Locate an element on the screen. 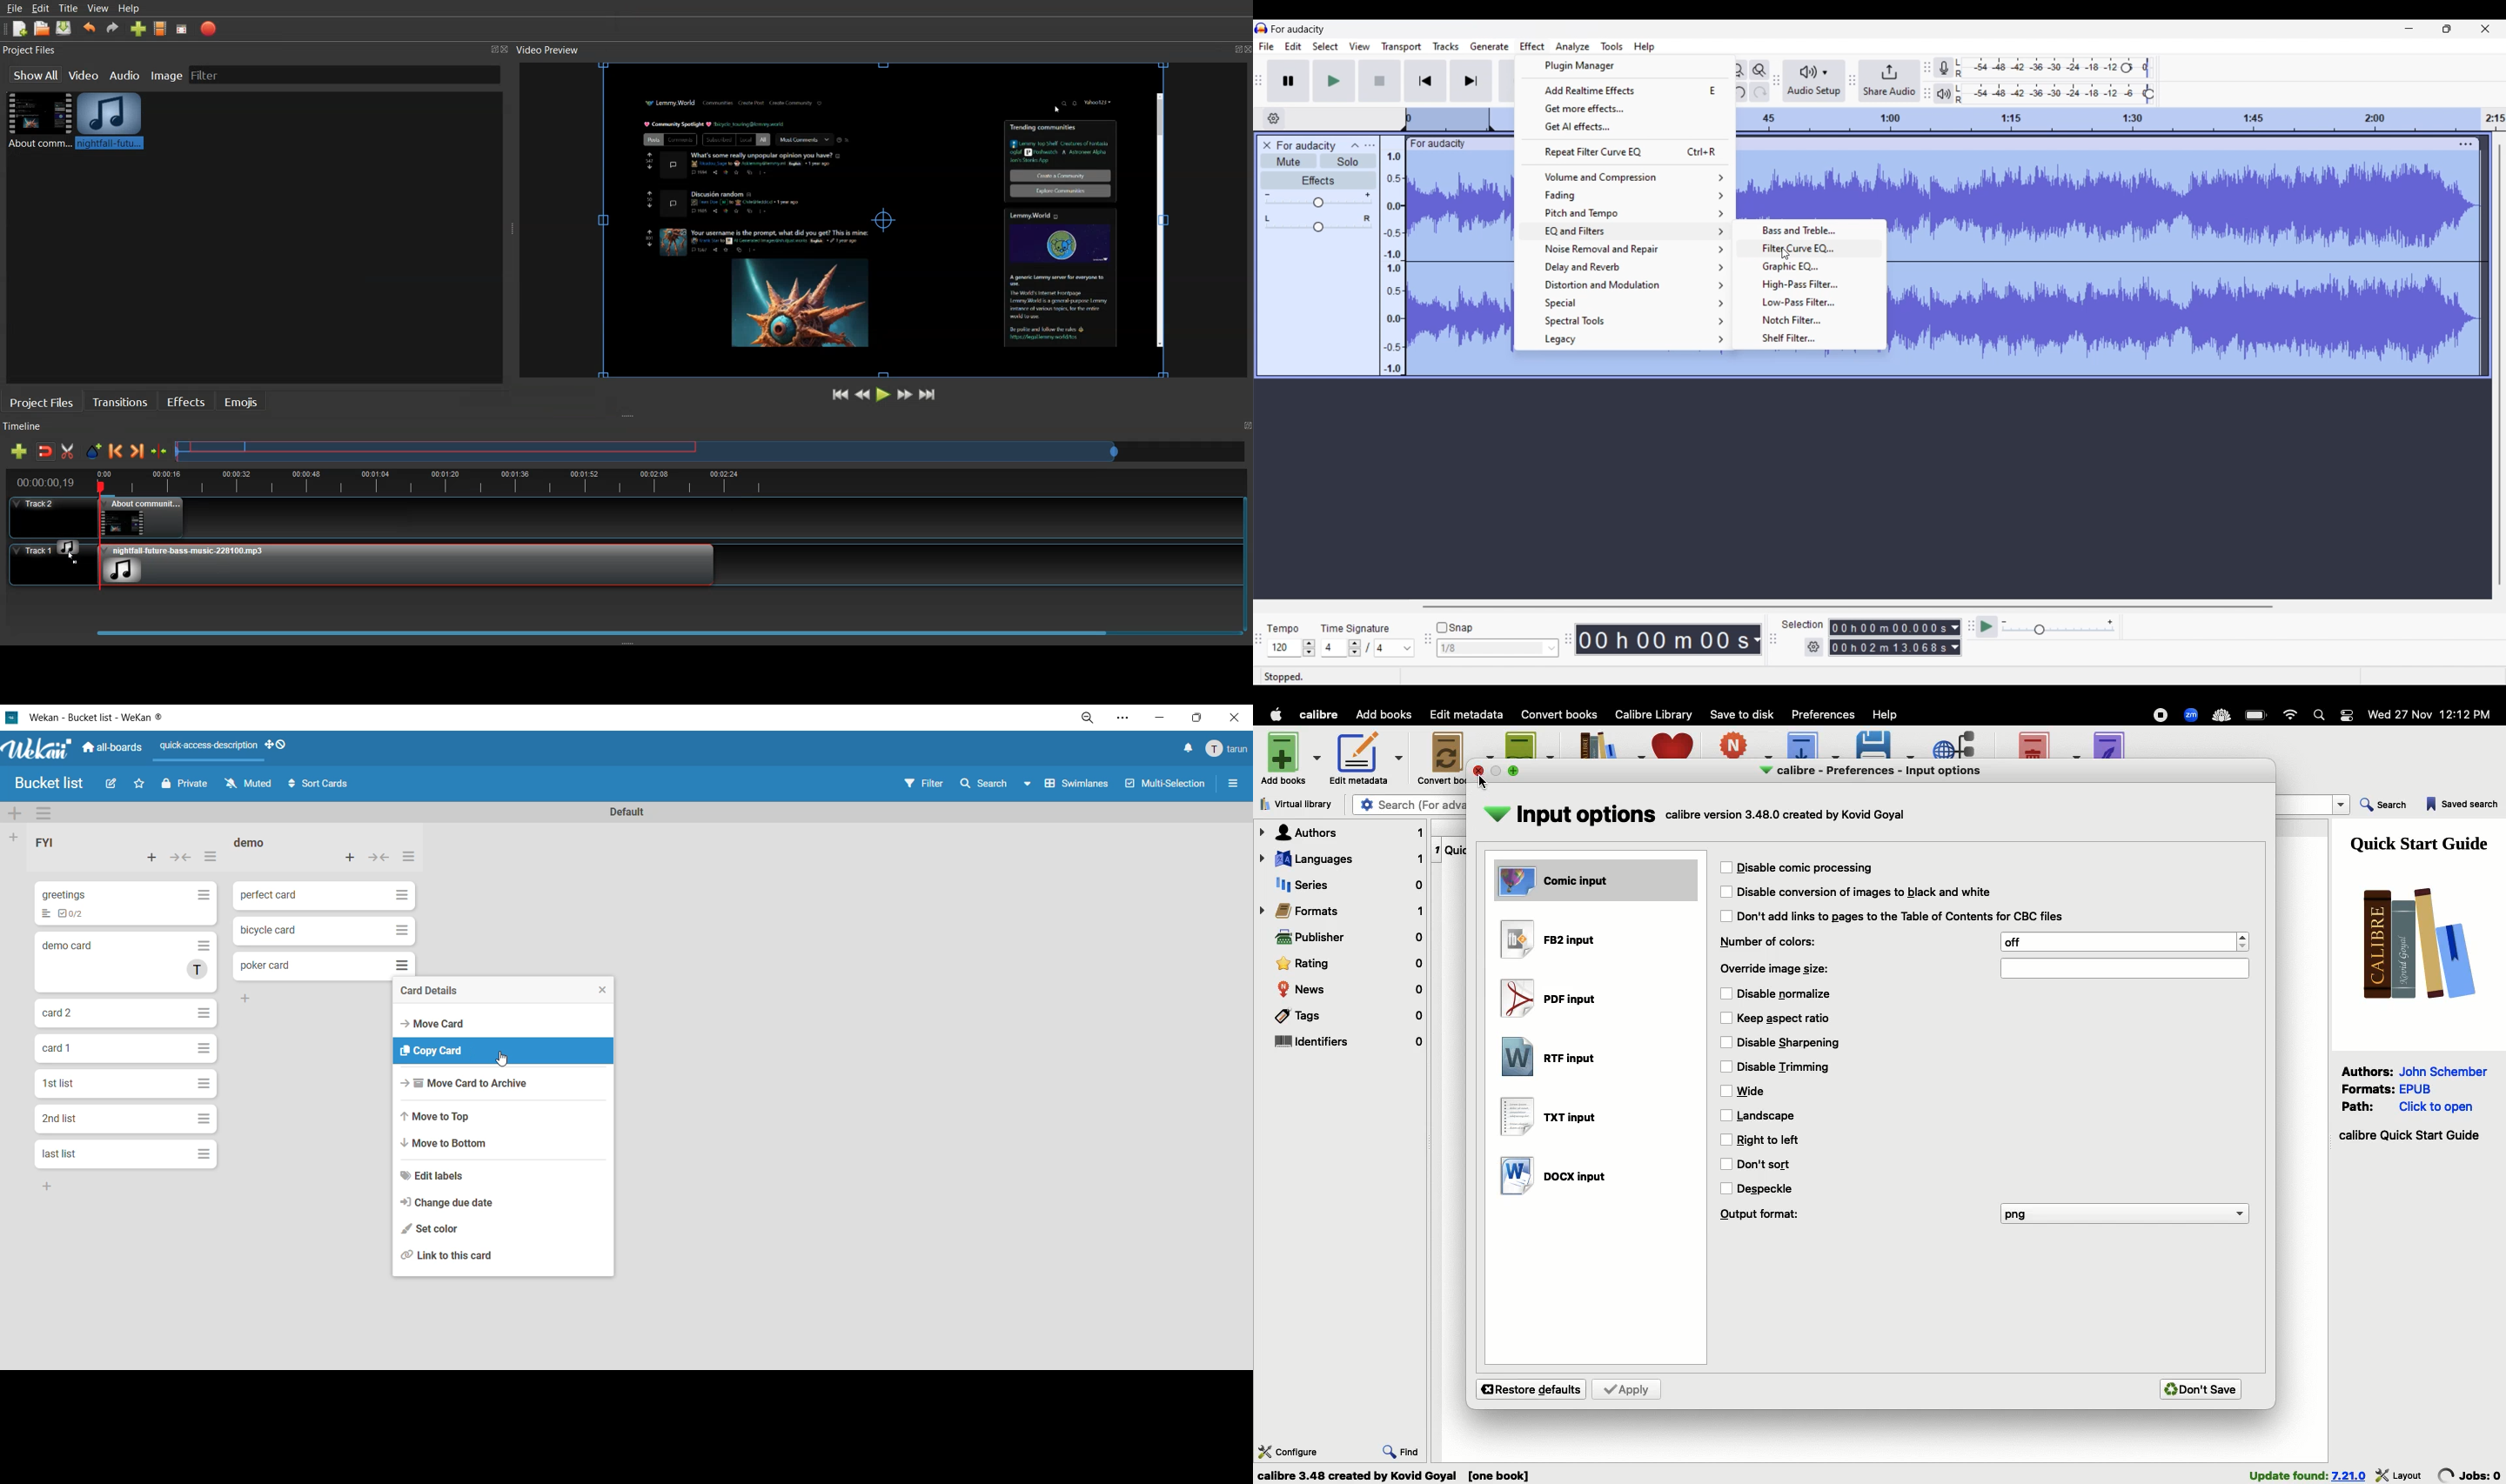 The height and width of the screenshot is (1484, 2520). Hamburger is located at coordinates (207, 1080).